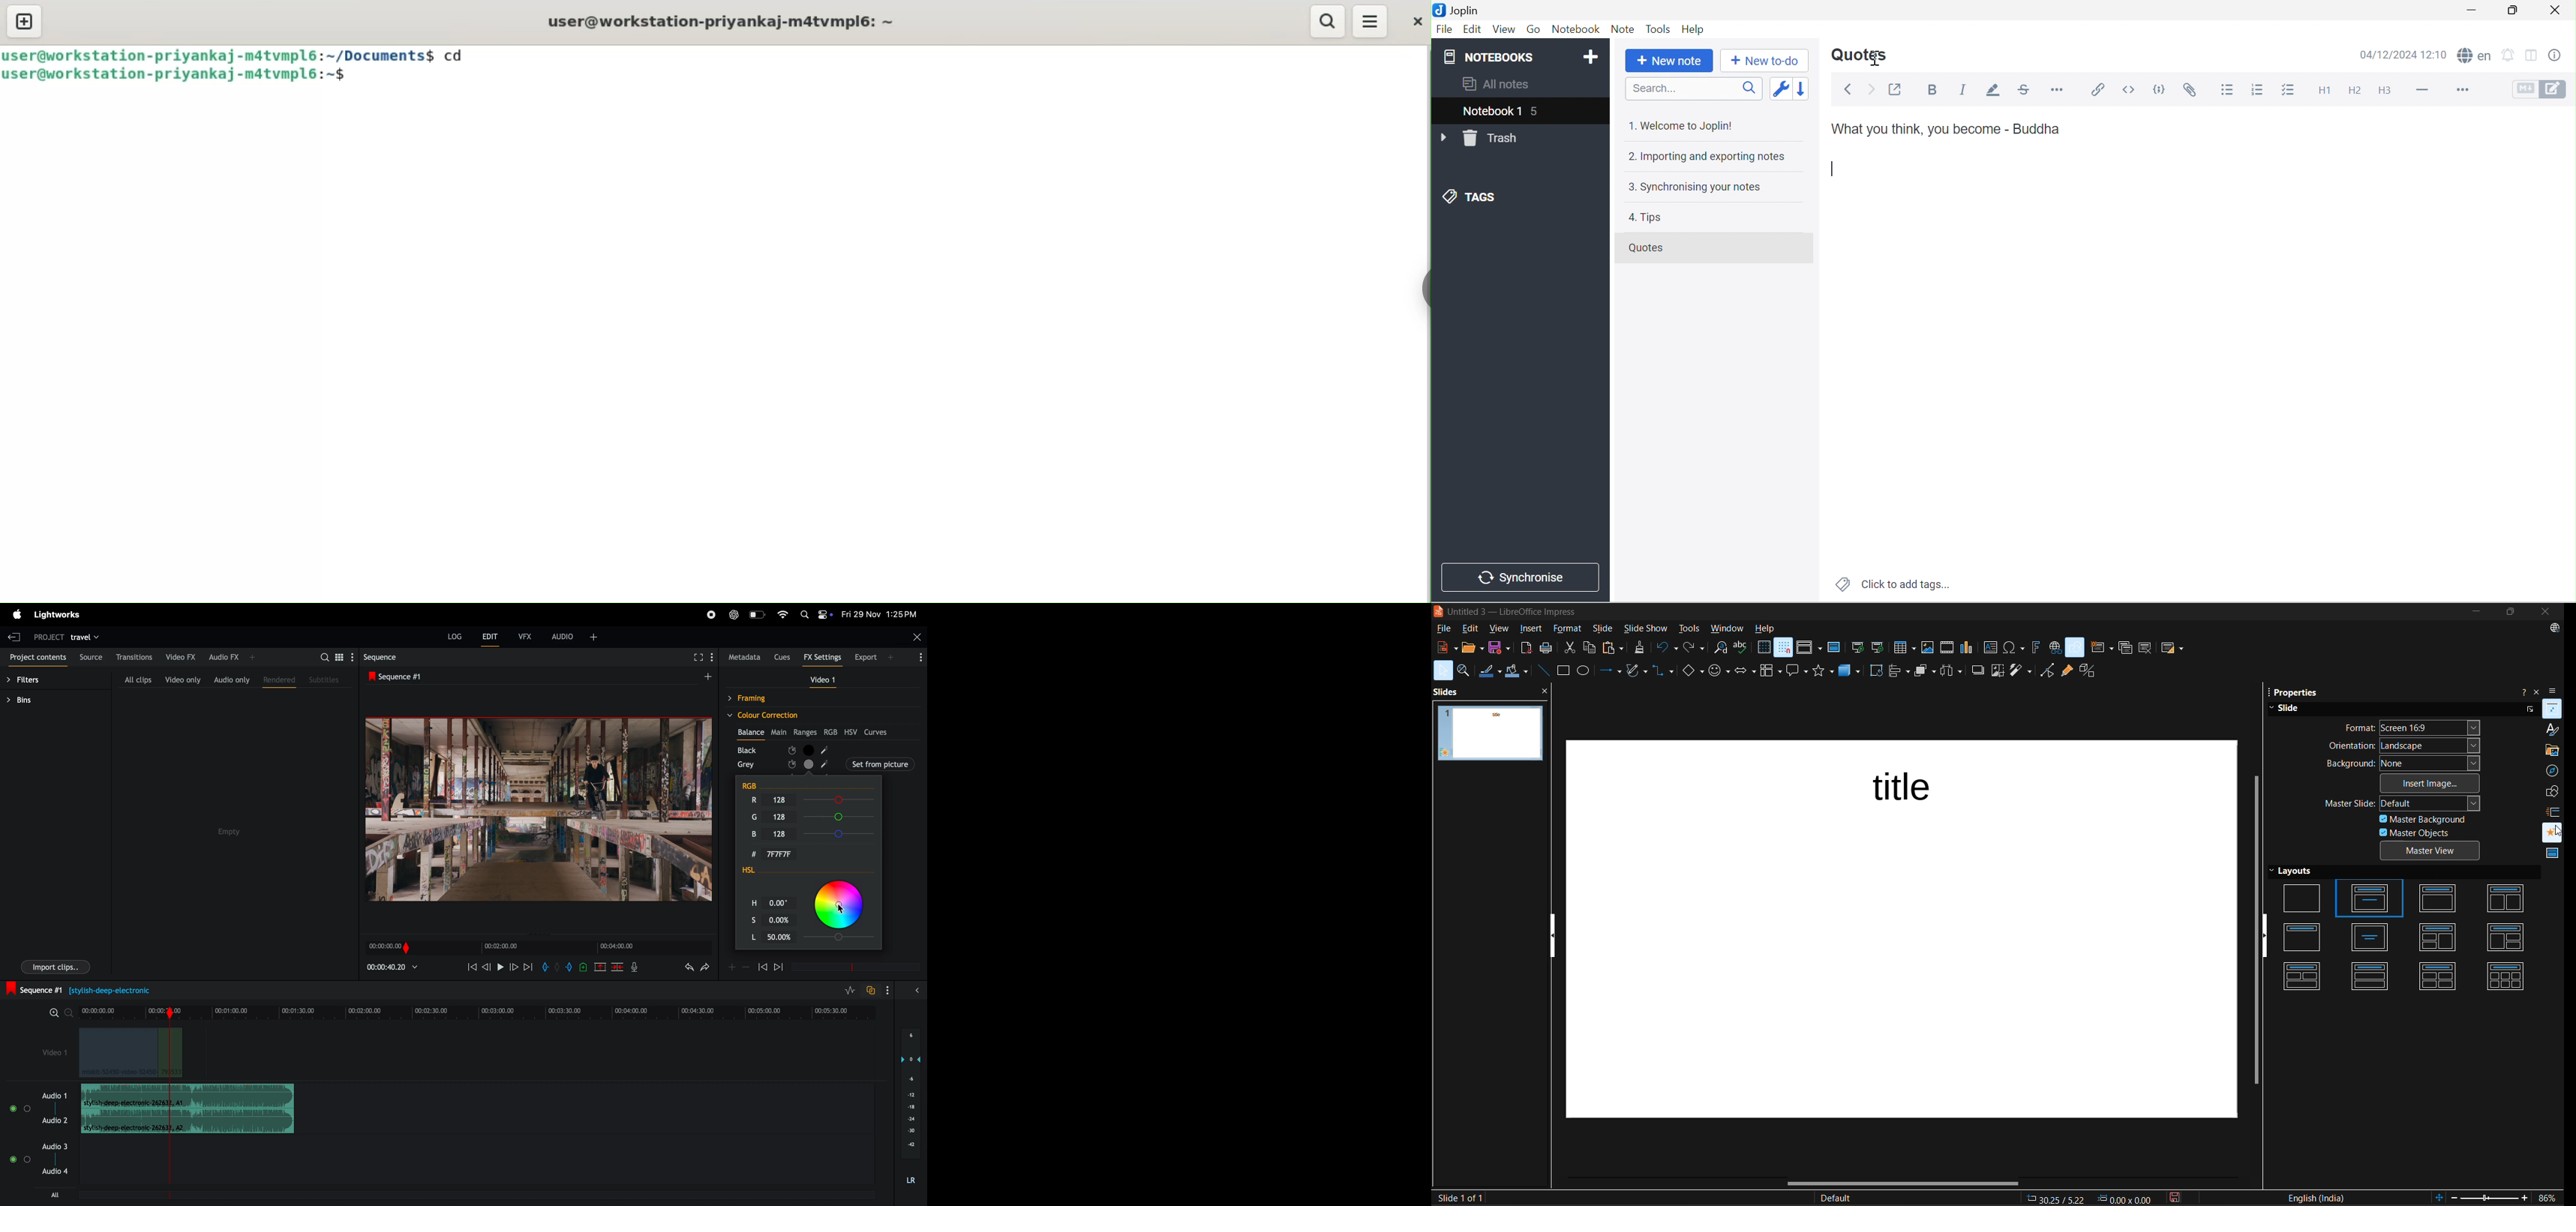 This screenshot has height=1232, width=2576. Describe the element at coordinates (1722, 648) in the screenshot. I see `find and replace` at that location.